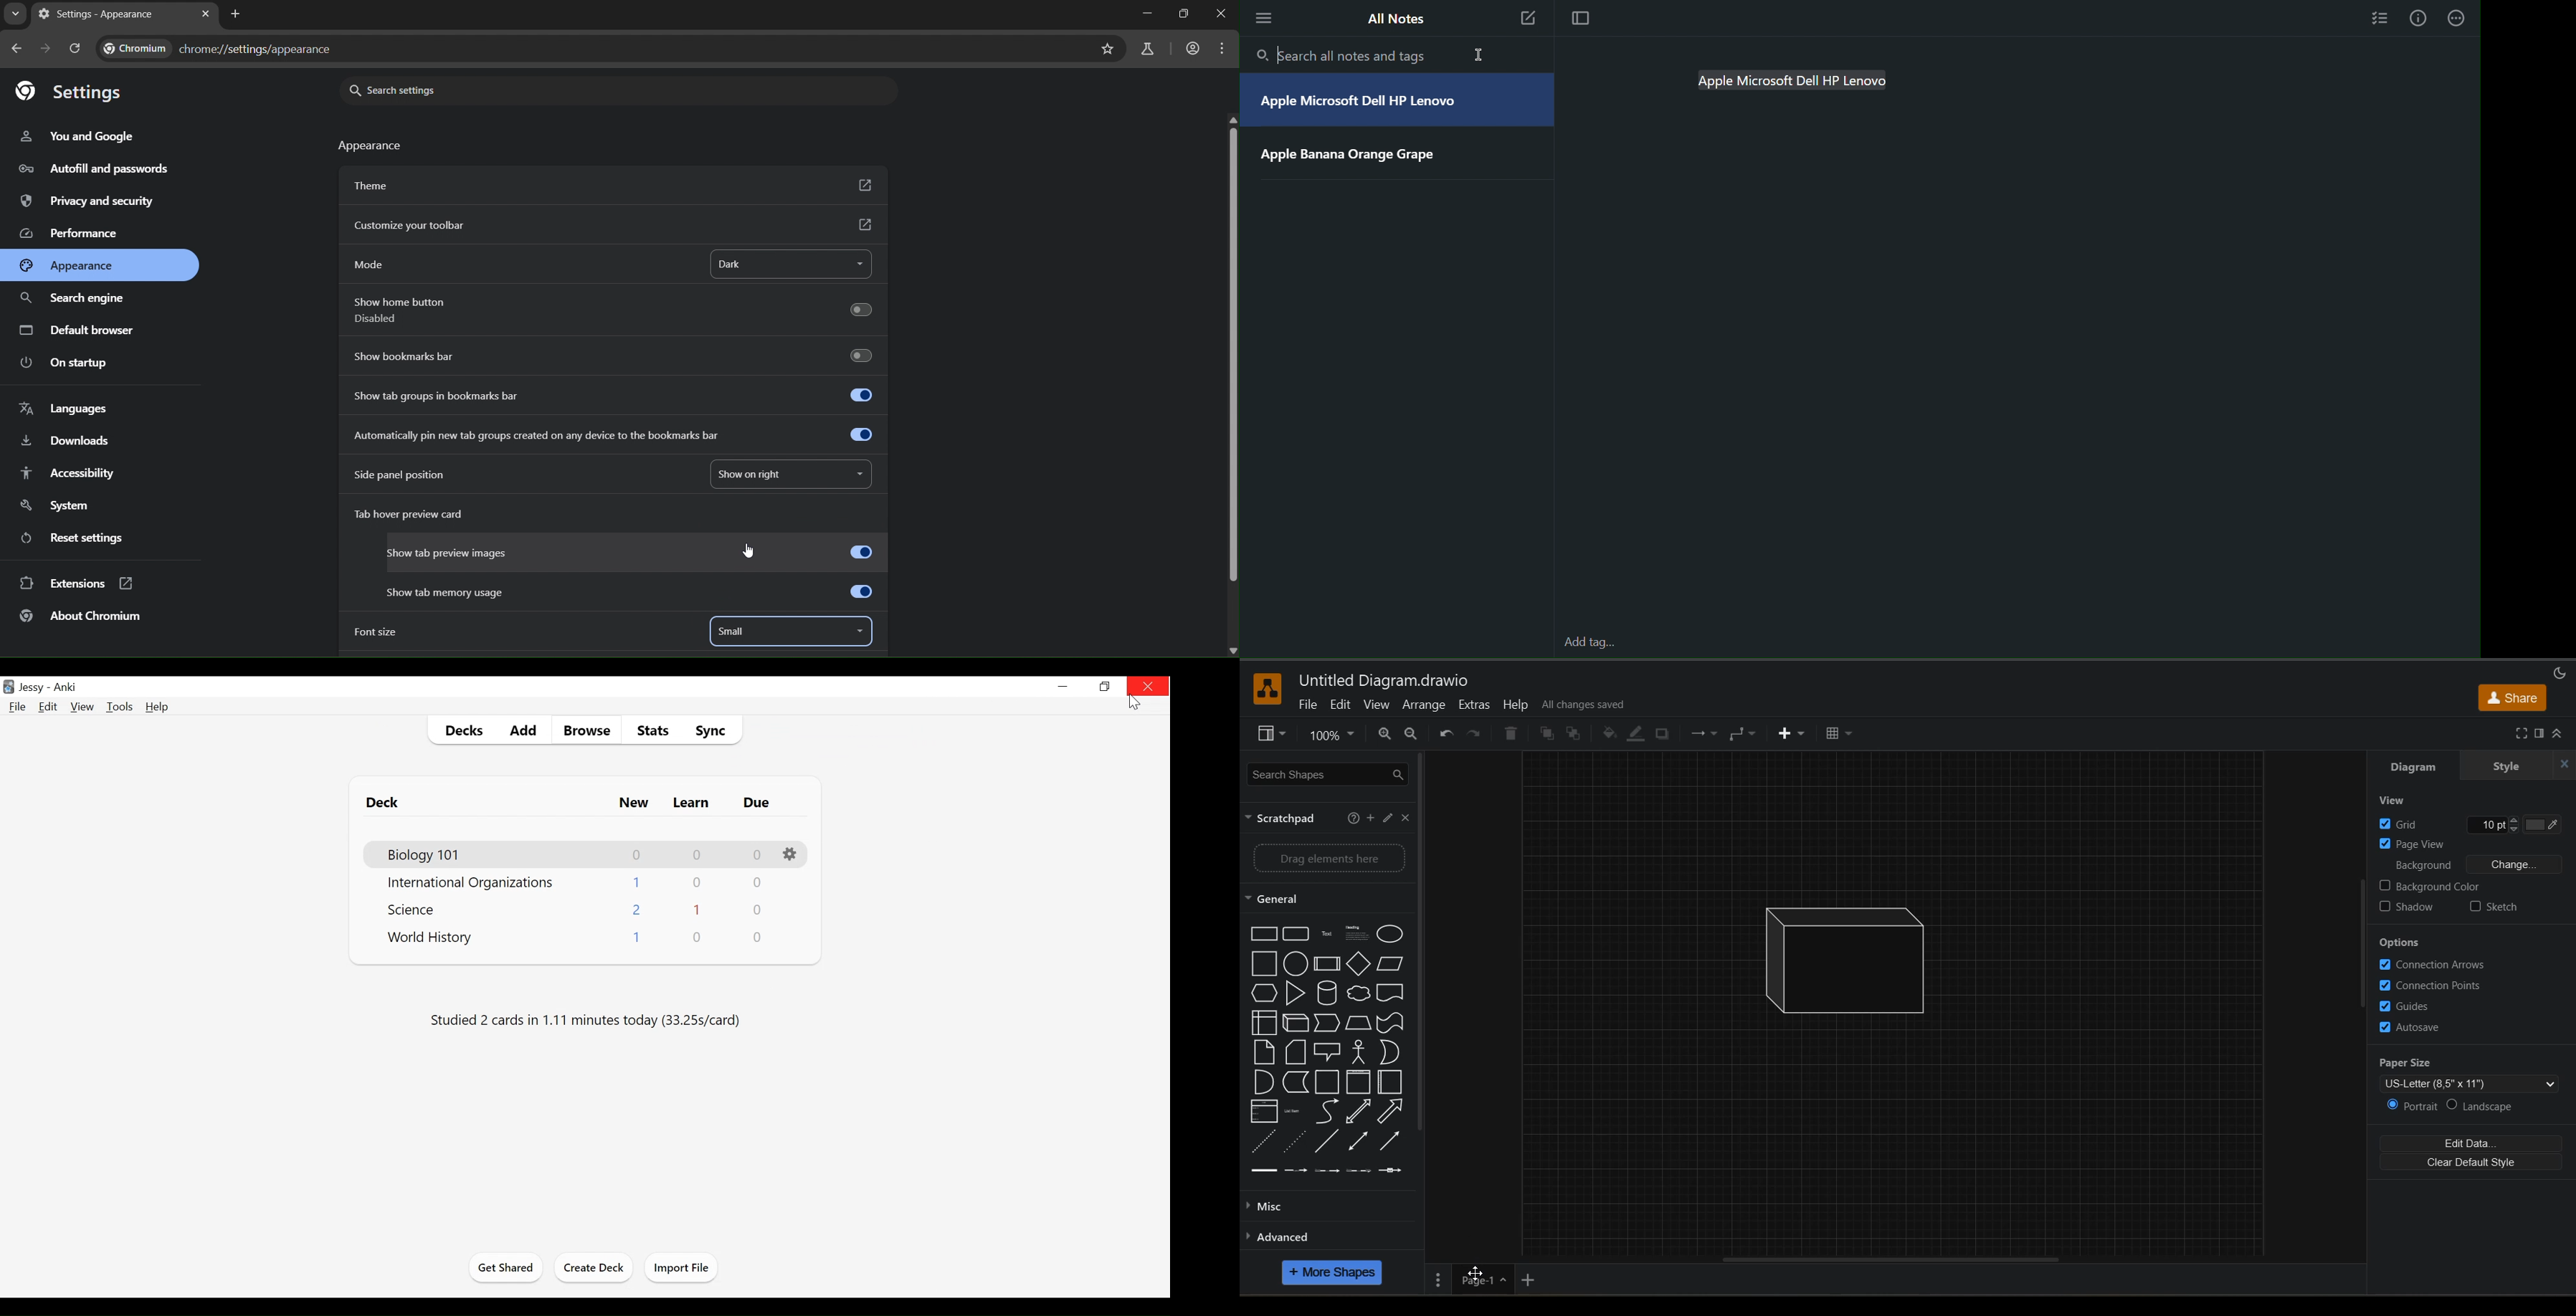 Image resolution: width=2576 pixels, height=1316 pixels. Describe the element at coordinates (753, 549) in the screenshot. I see `cursor` at that location.